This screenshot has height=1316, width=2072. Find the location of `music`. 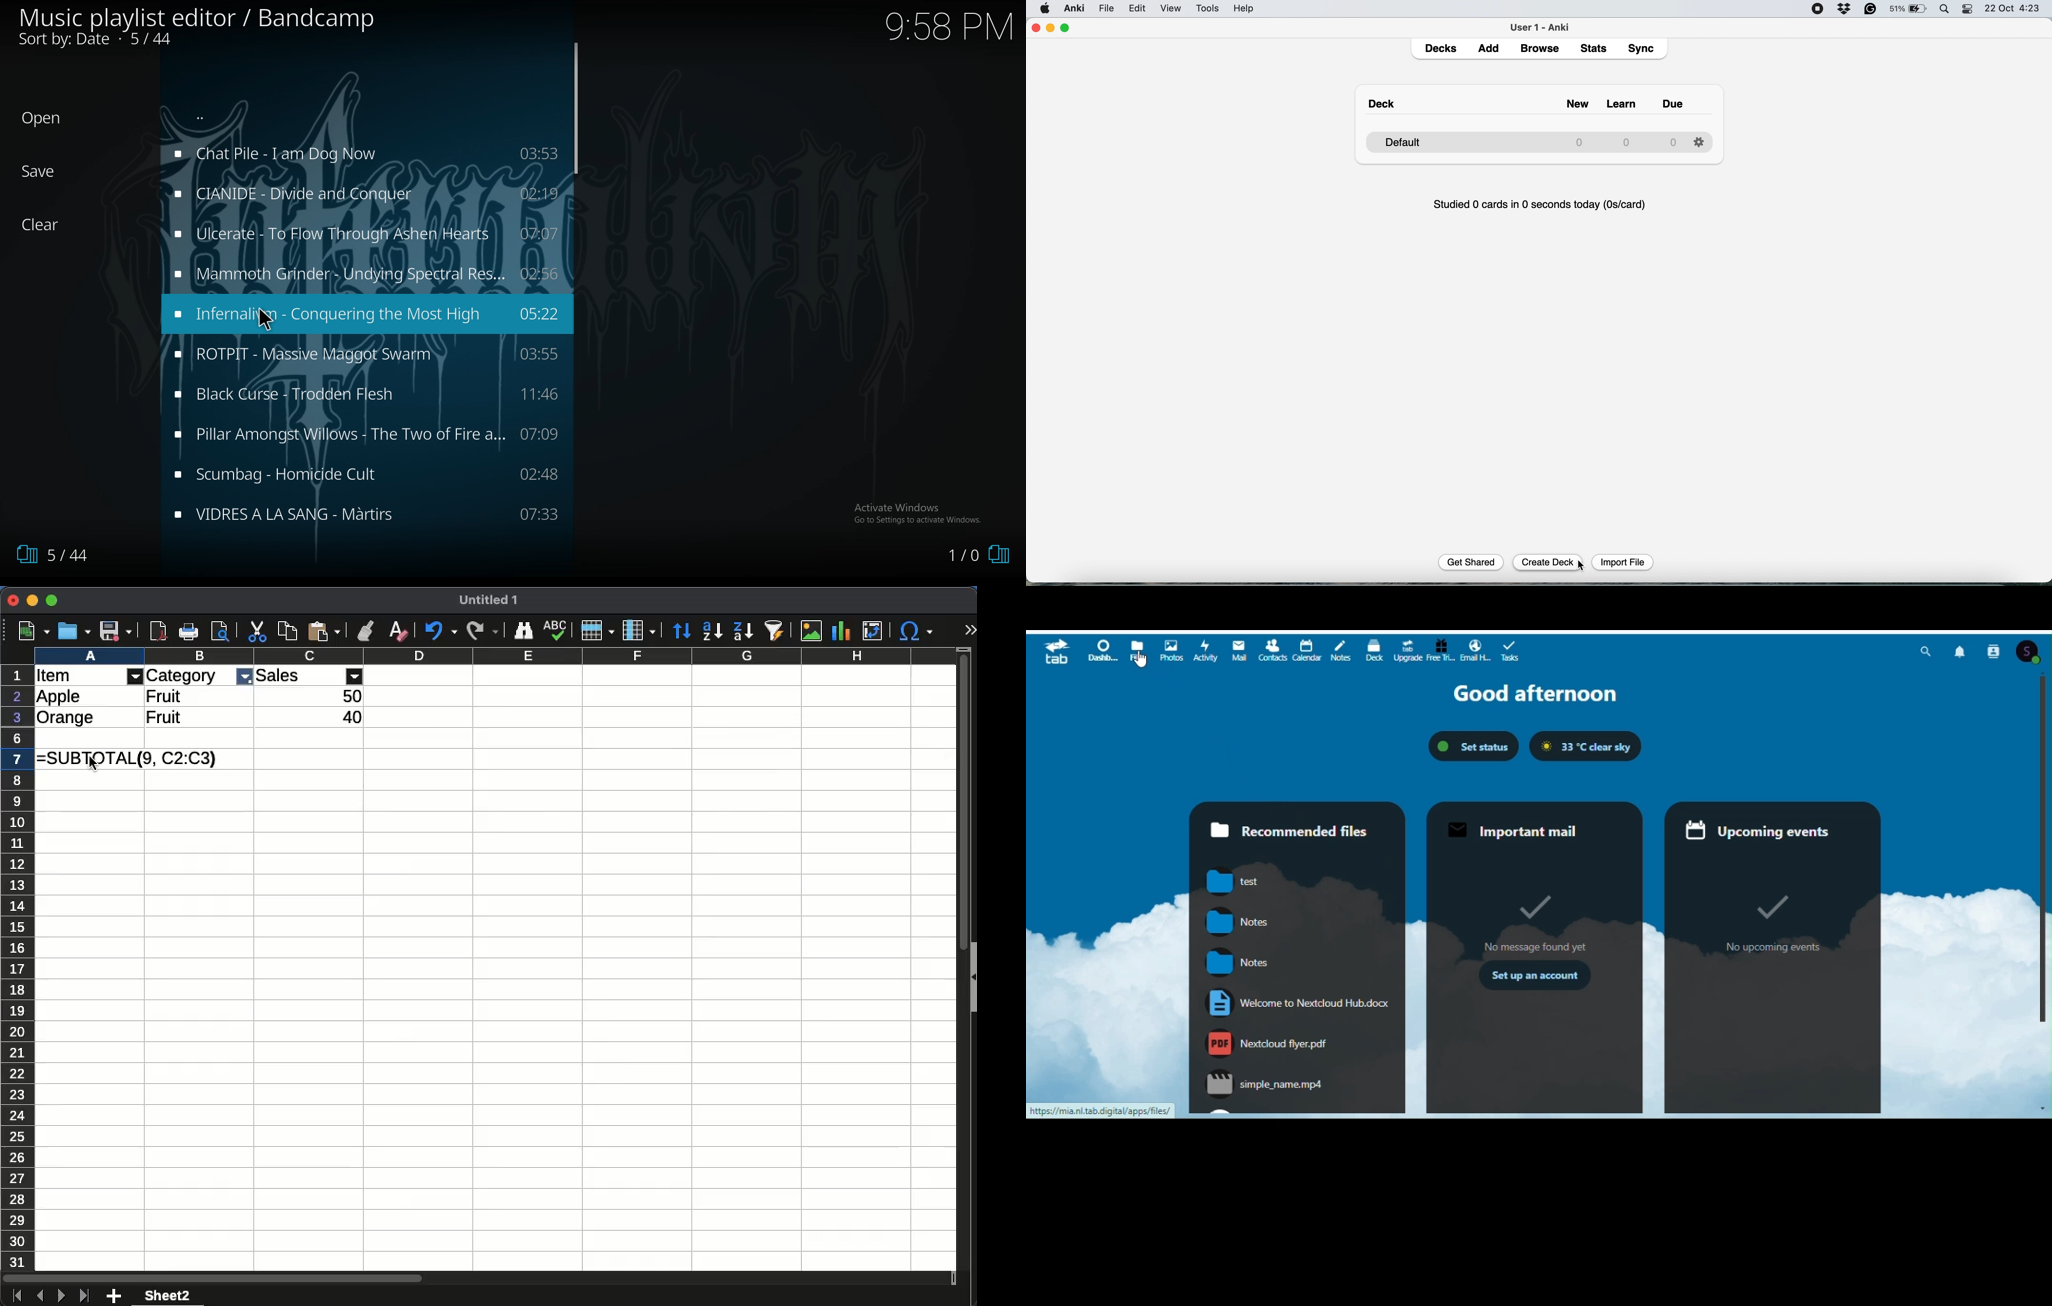

music is located at coordinates (367, 234).